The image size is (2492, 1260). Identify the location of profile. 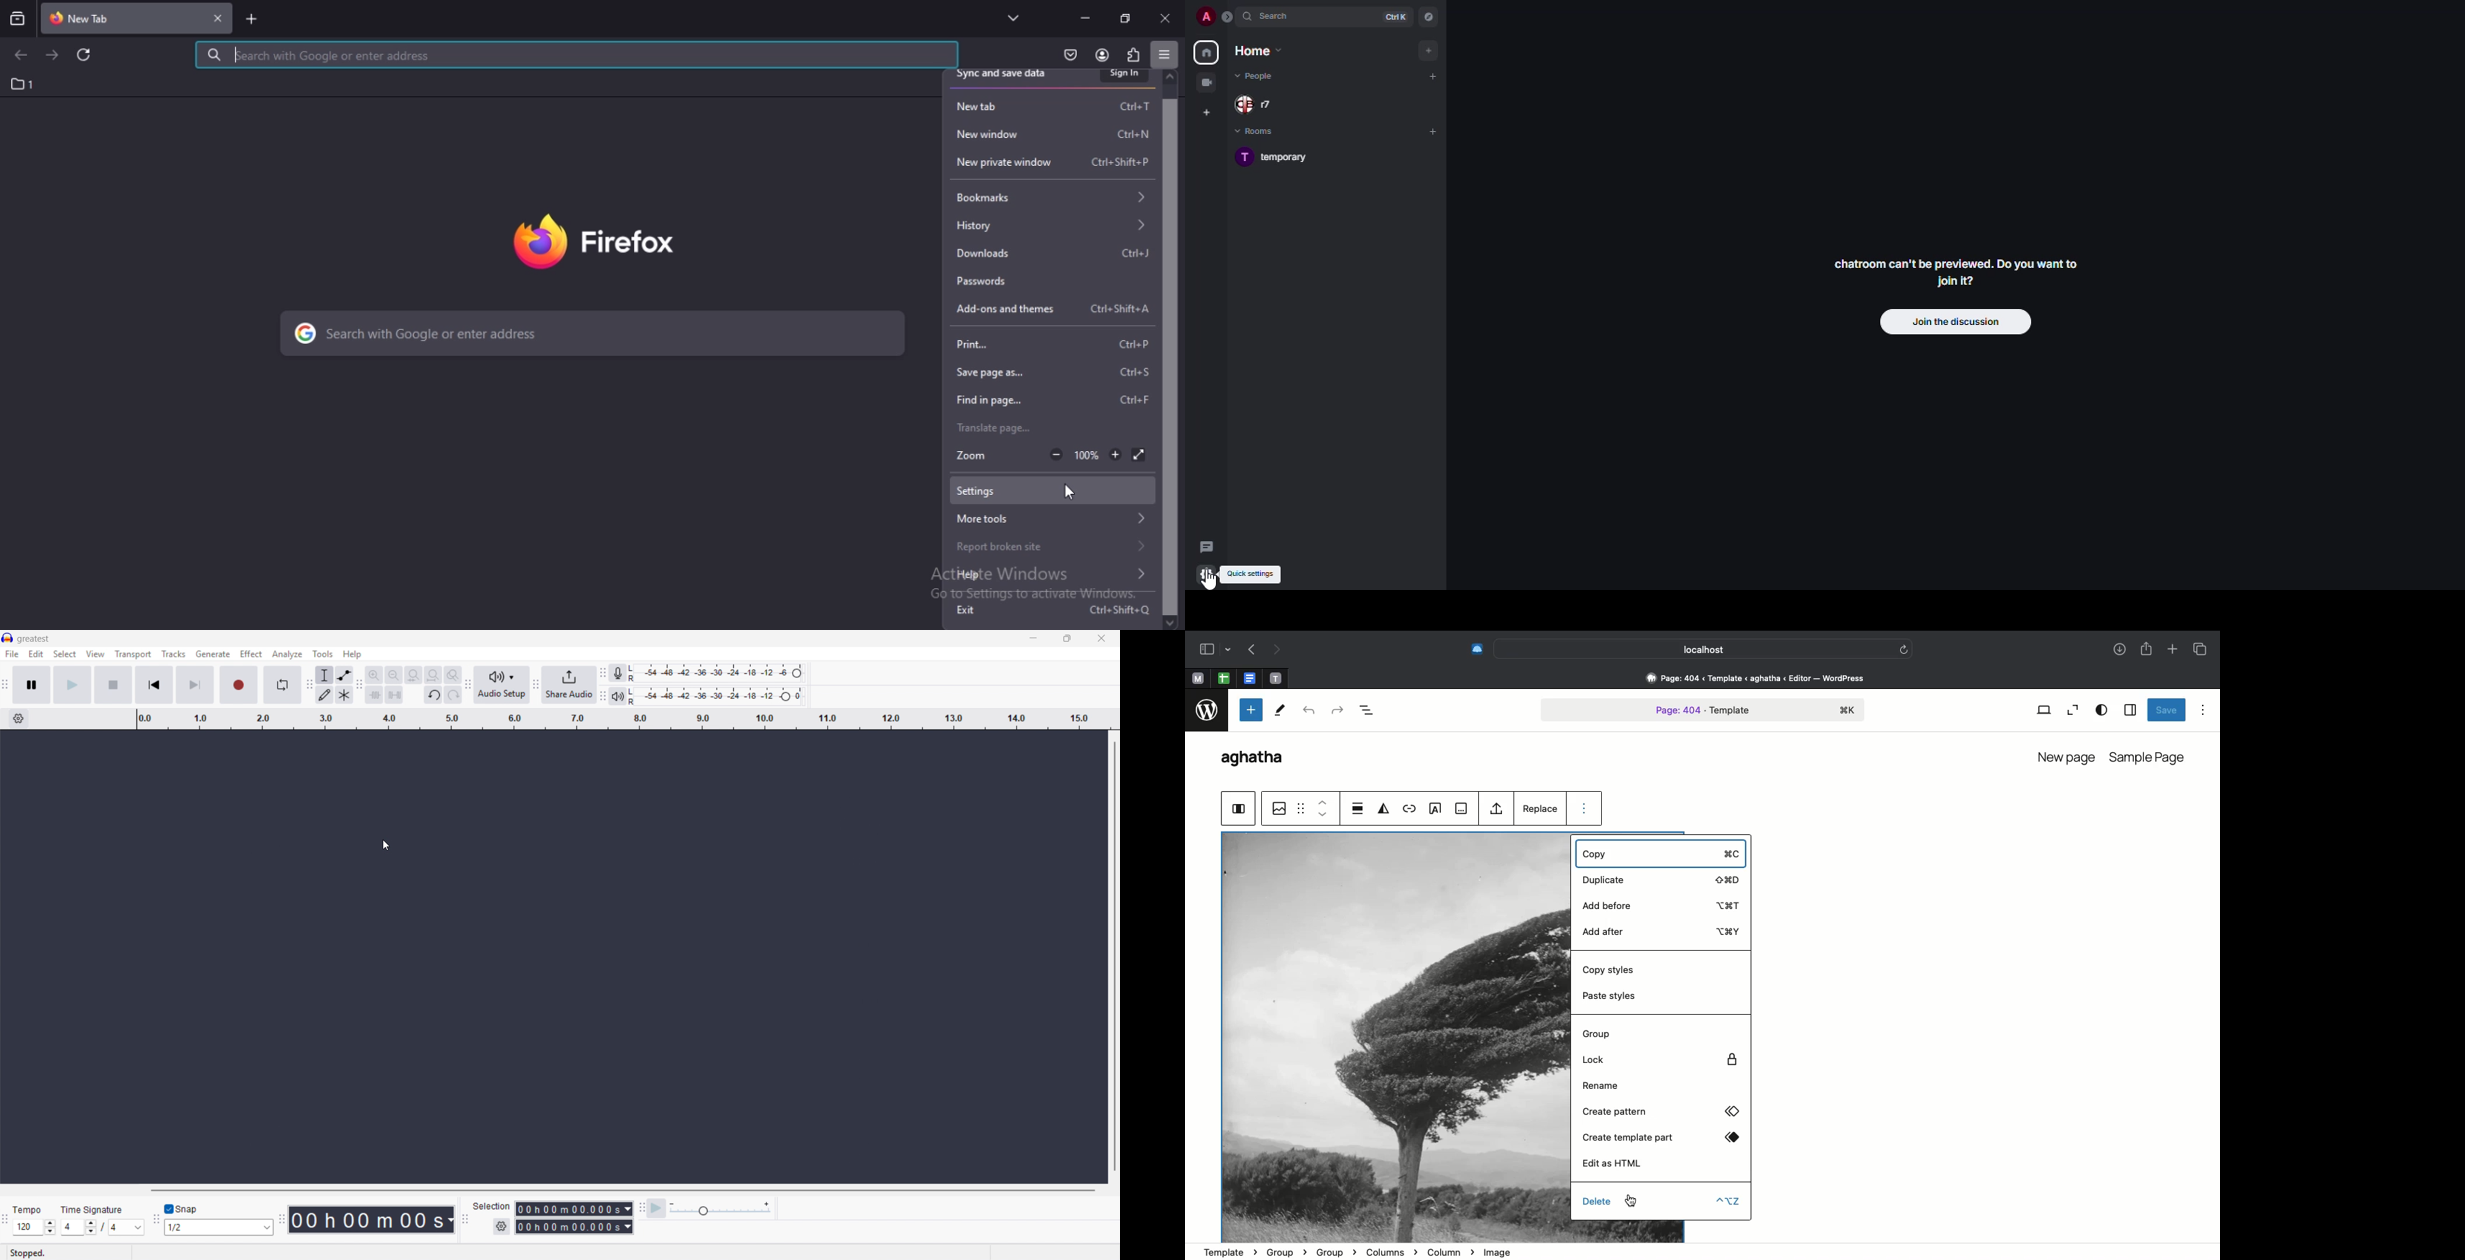
(1200, 17).